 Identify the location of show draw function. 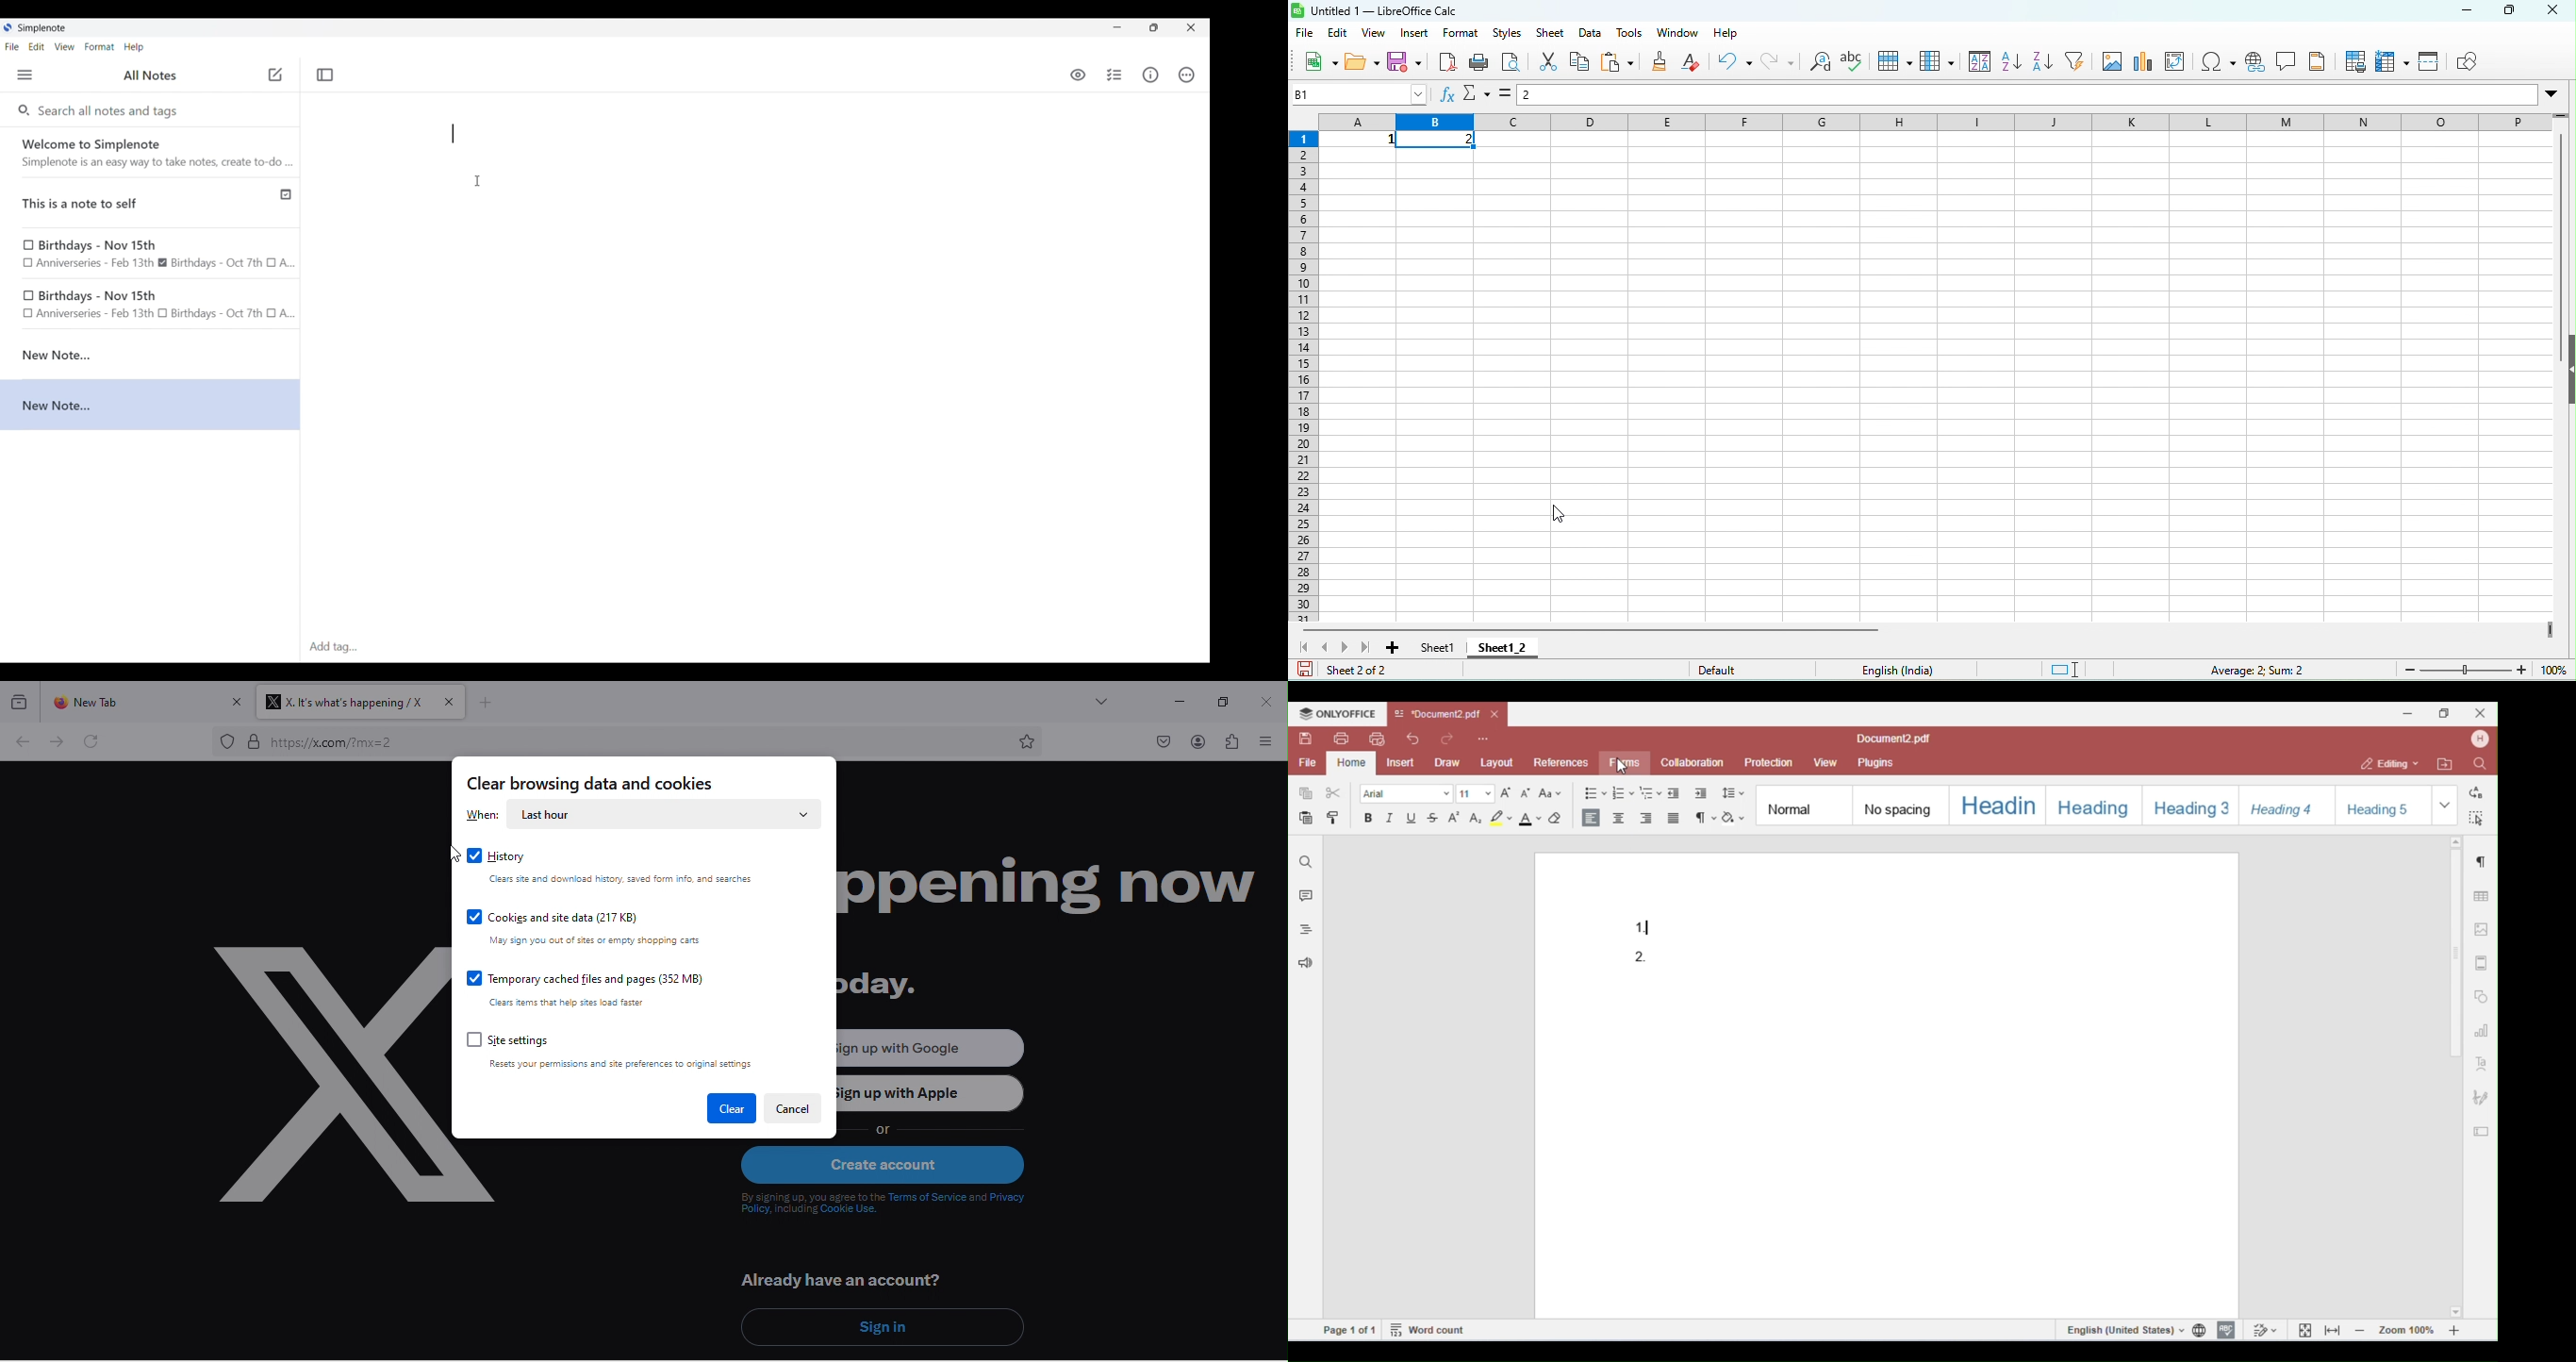
(2474, 61).